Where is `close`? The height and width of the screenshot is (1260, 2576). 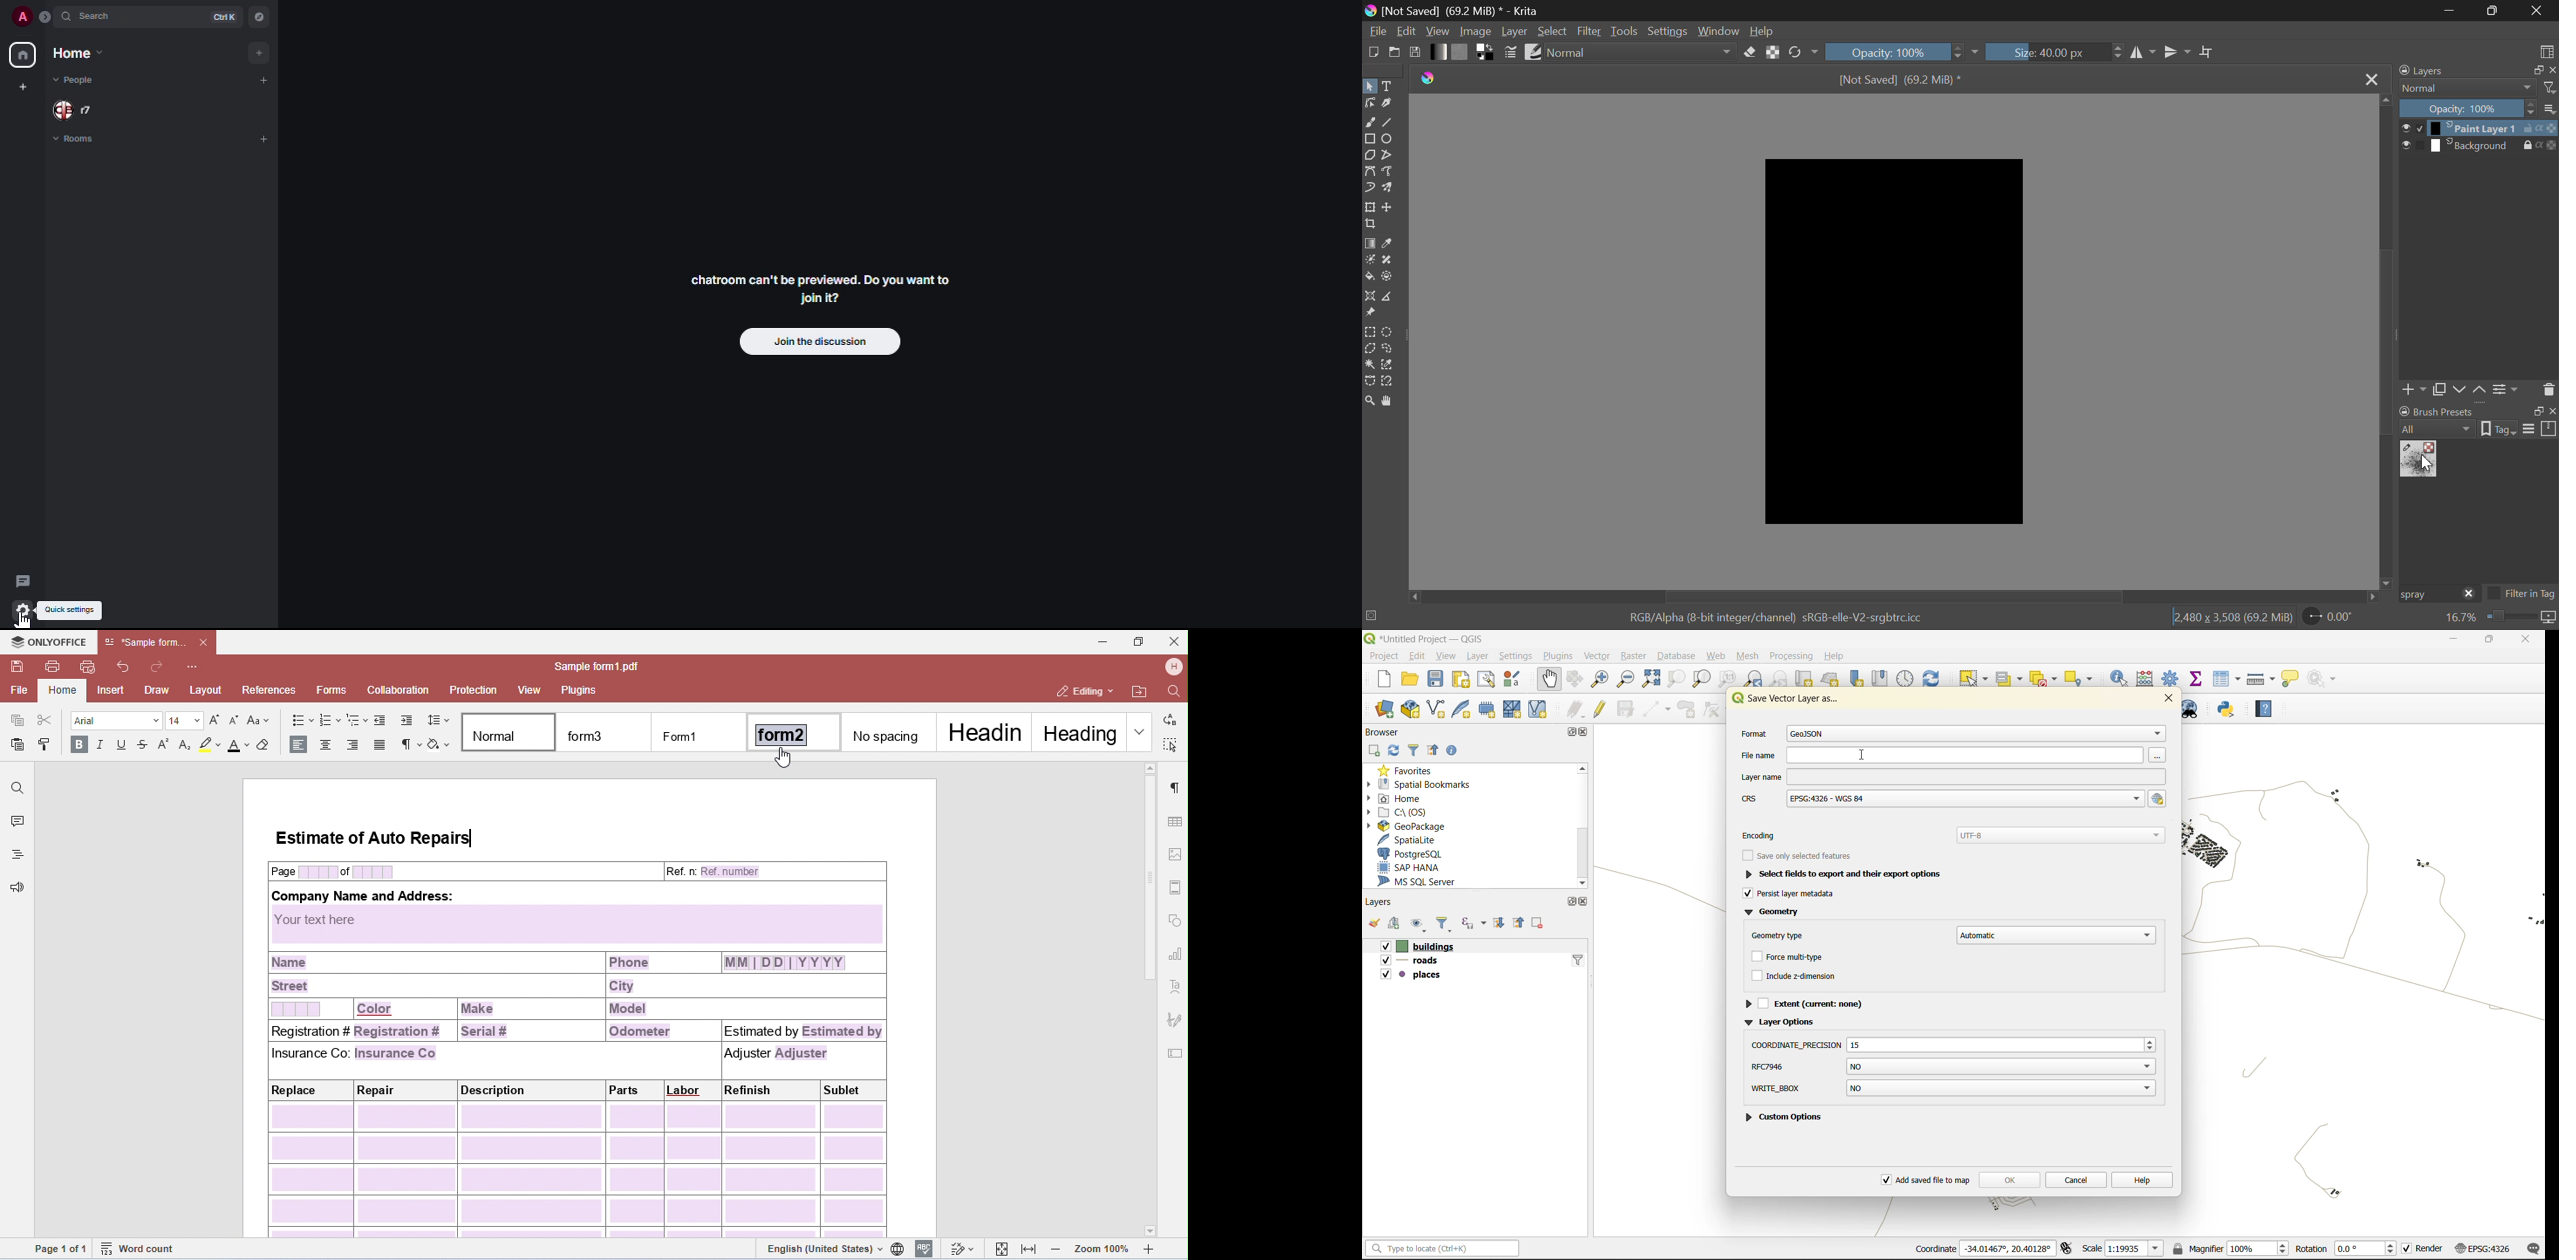
close is located at coordinates (2552, 70).